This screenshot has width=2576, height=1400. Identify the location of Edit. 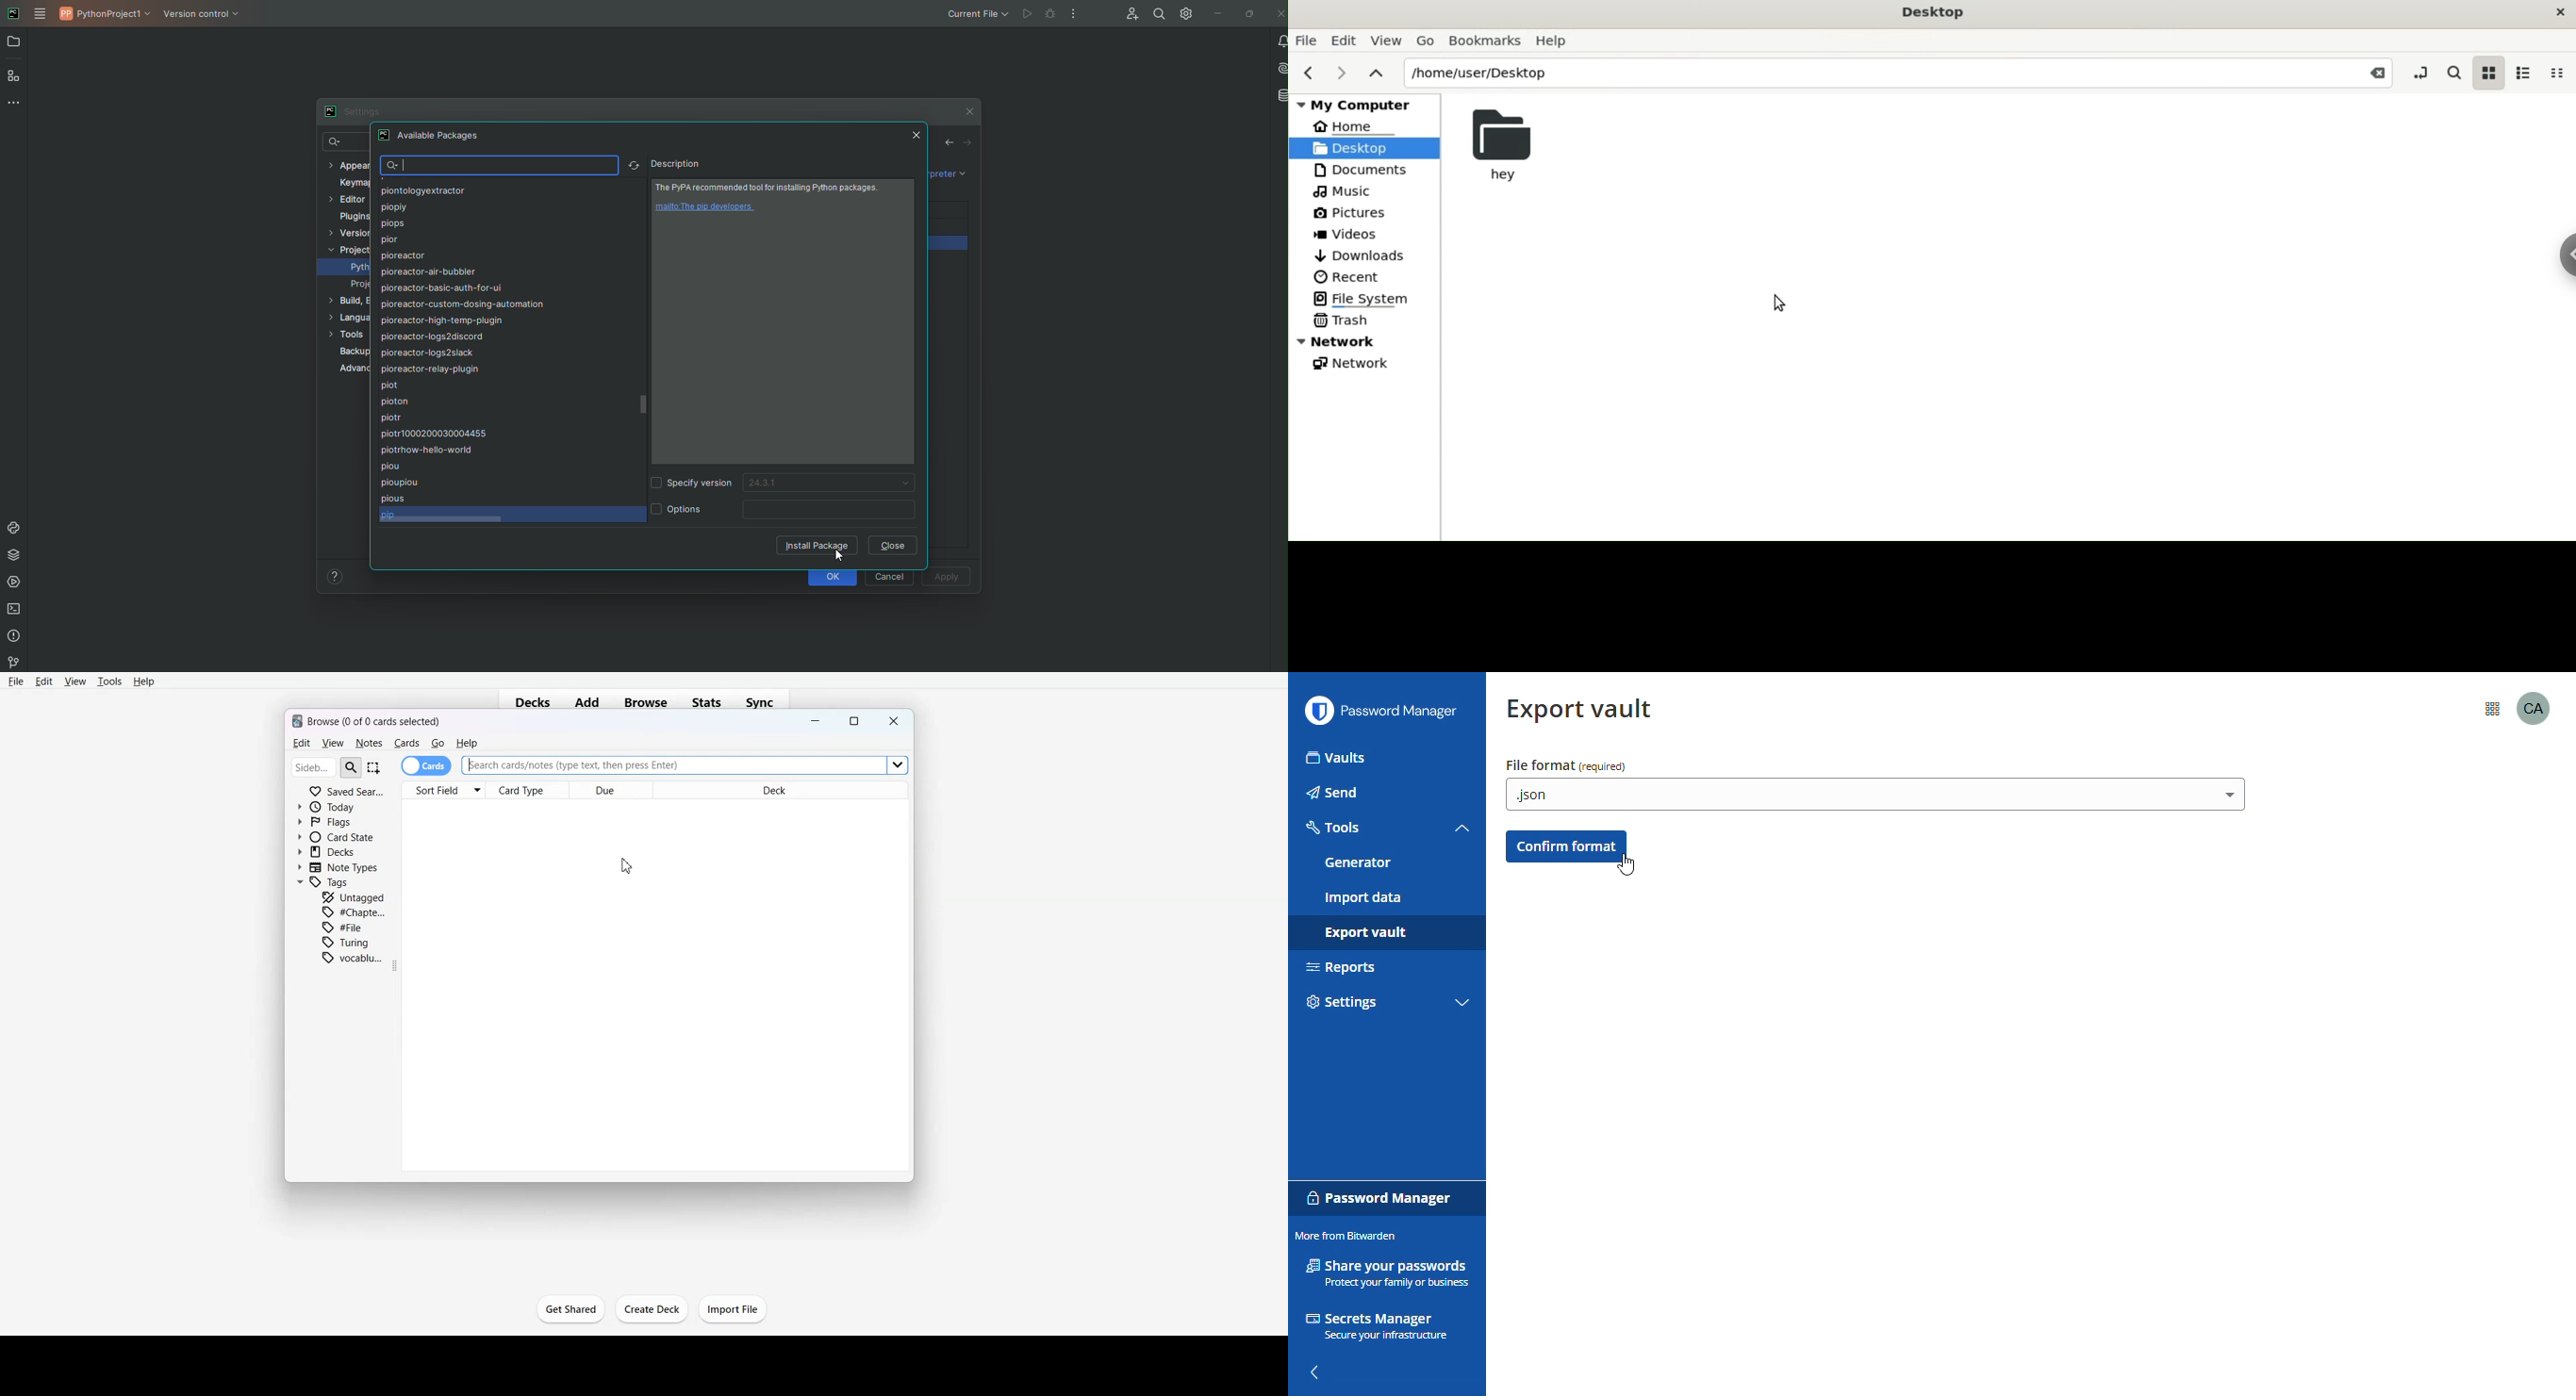
(44, 681).